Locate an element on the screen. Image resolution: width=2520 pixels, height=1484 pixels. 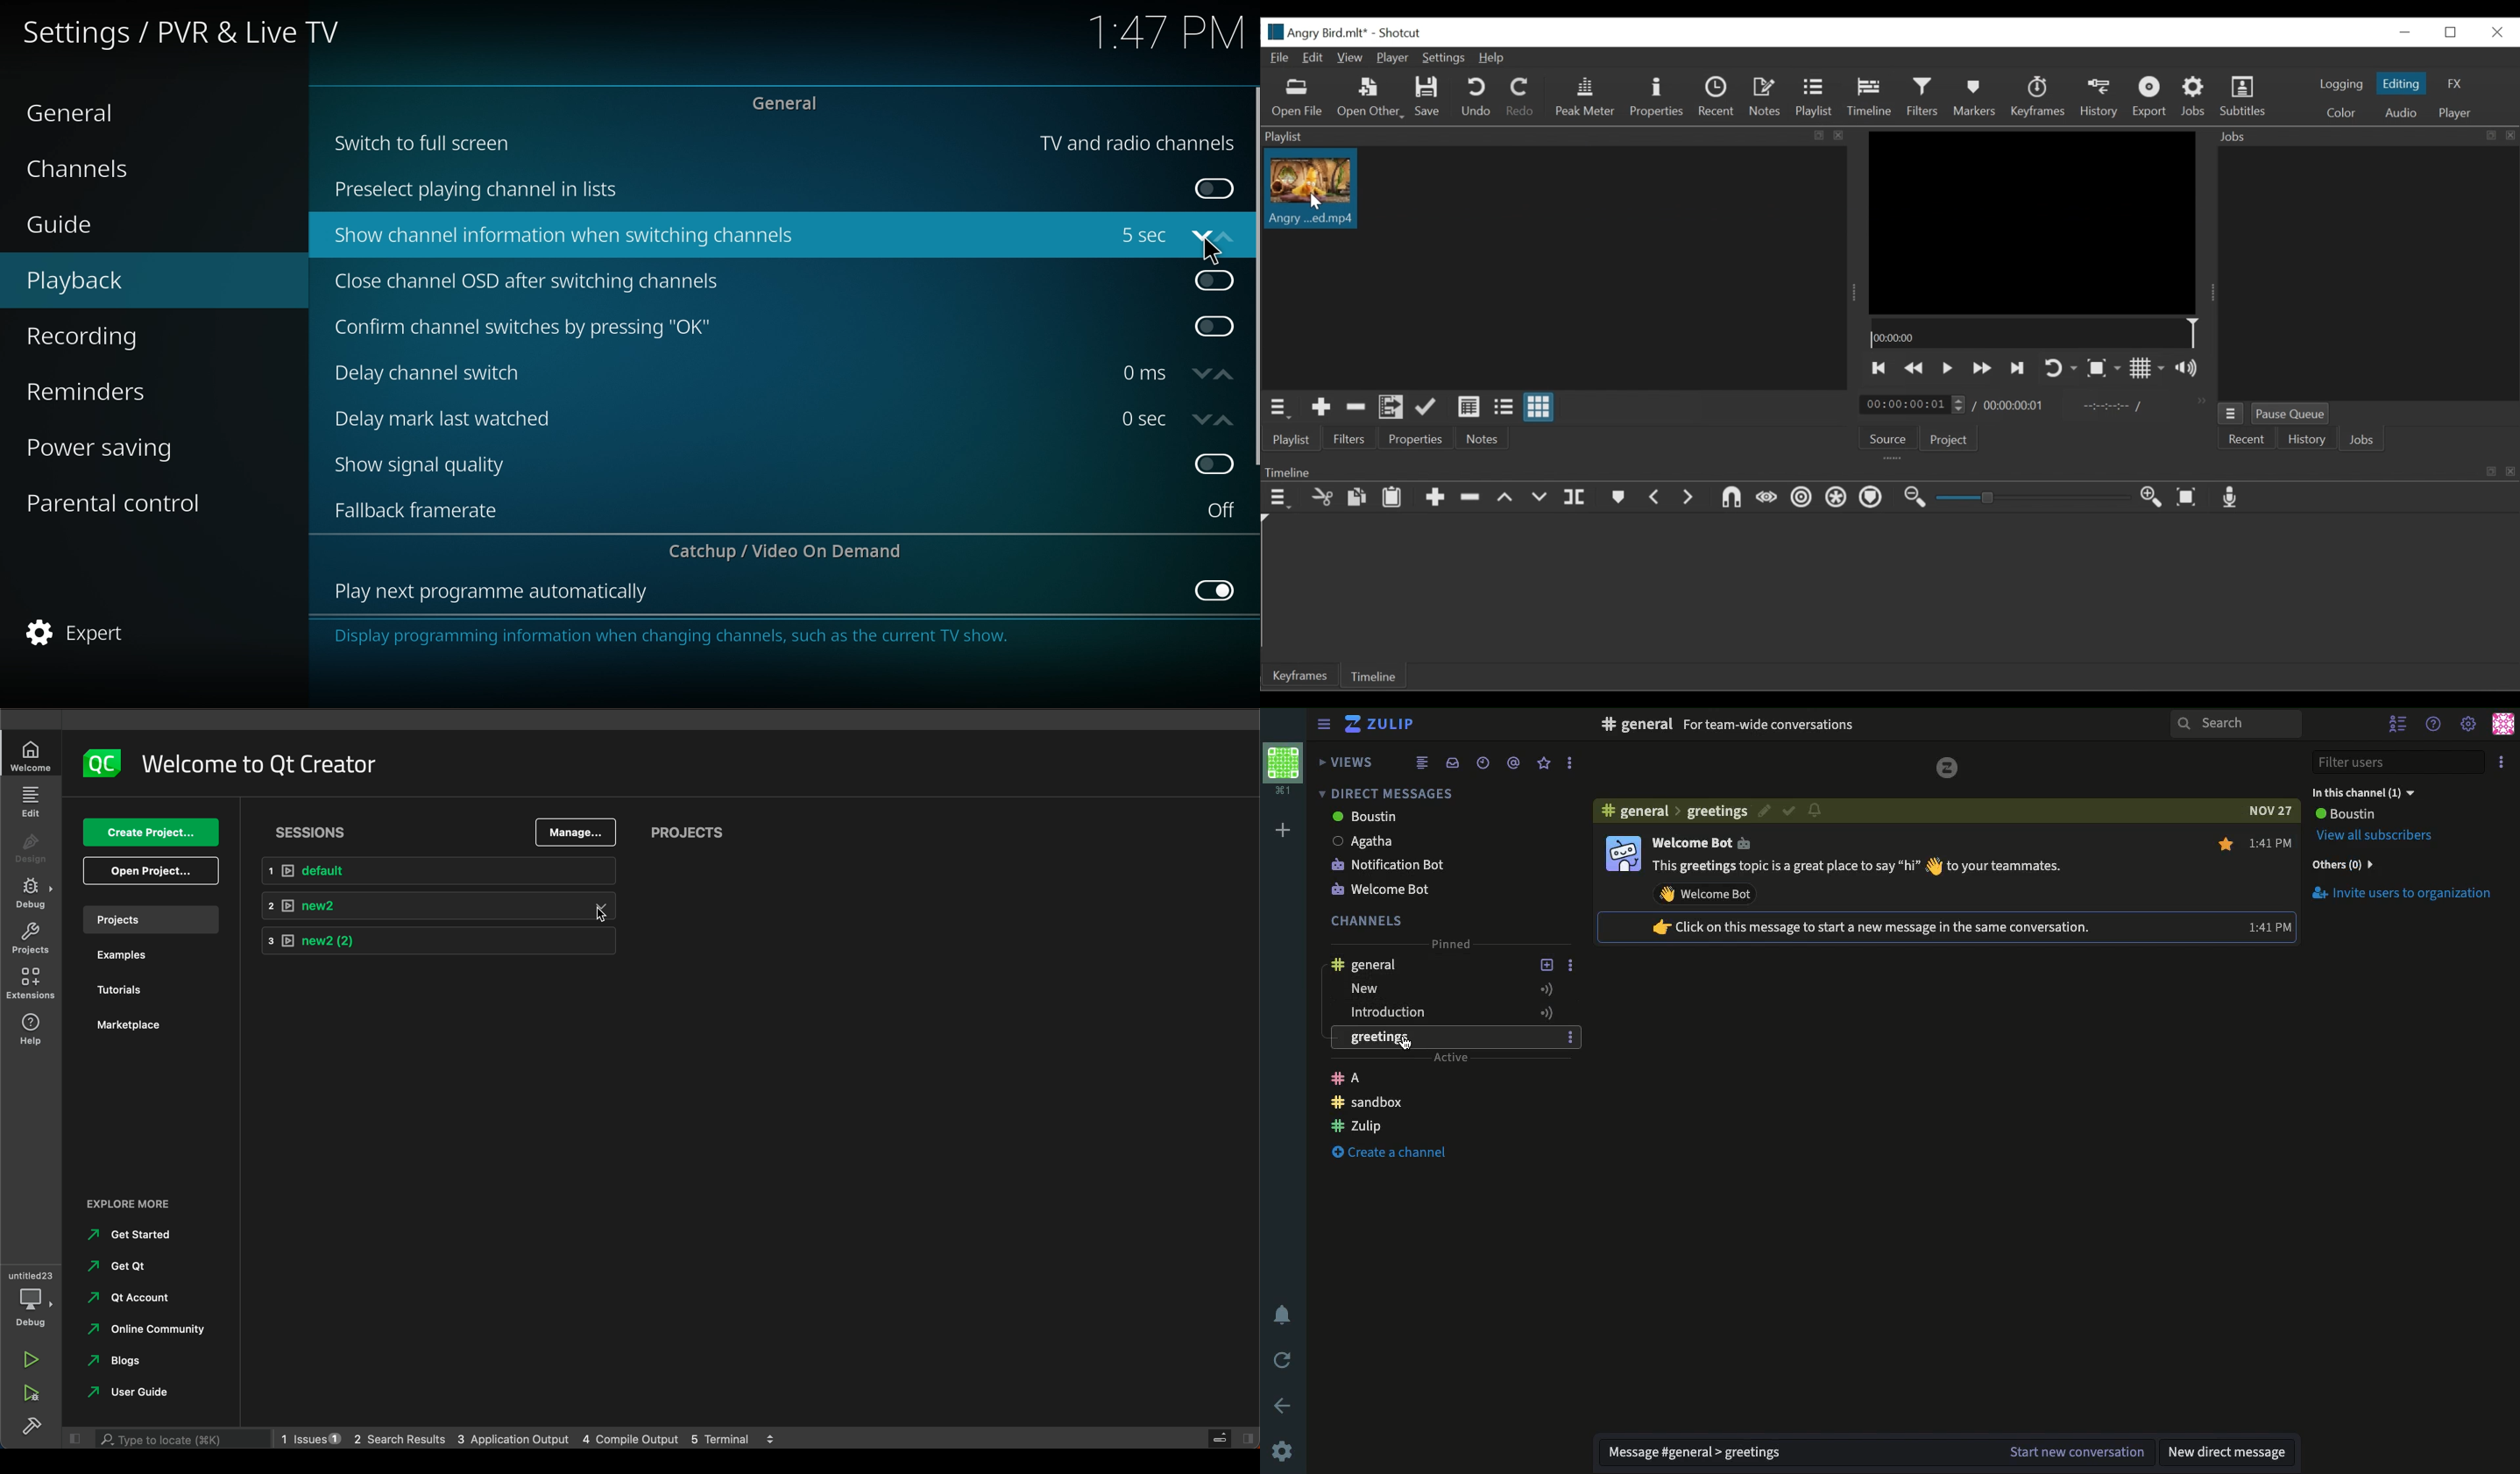
cursor is located at coordinates (1214, 250).